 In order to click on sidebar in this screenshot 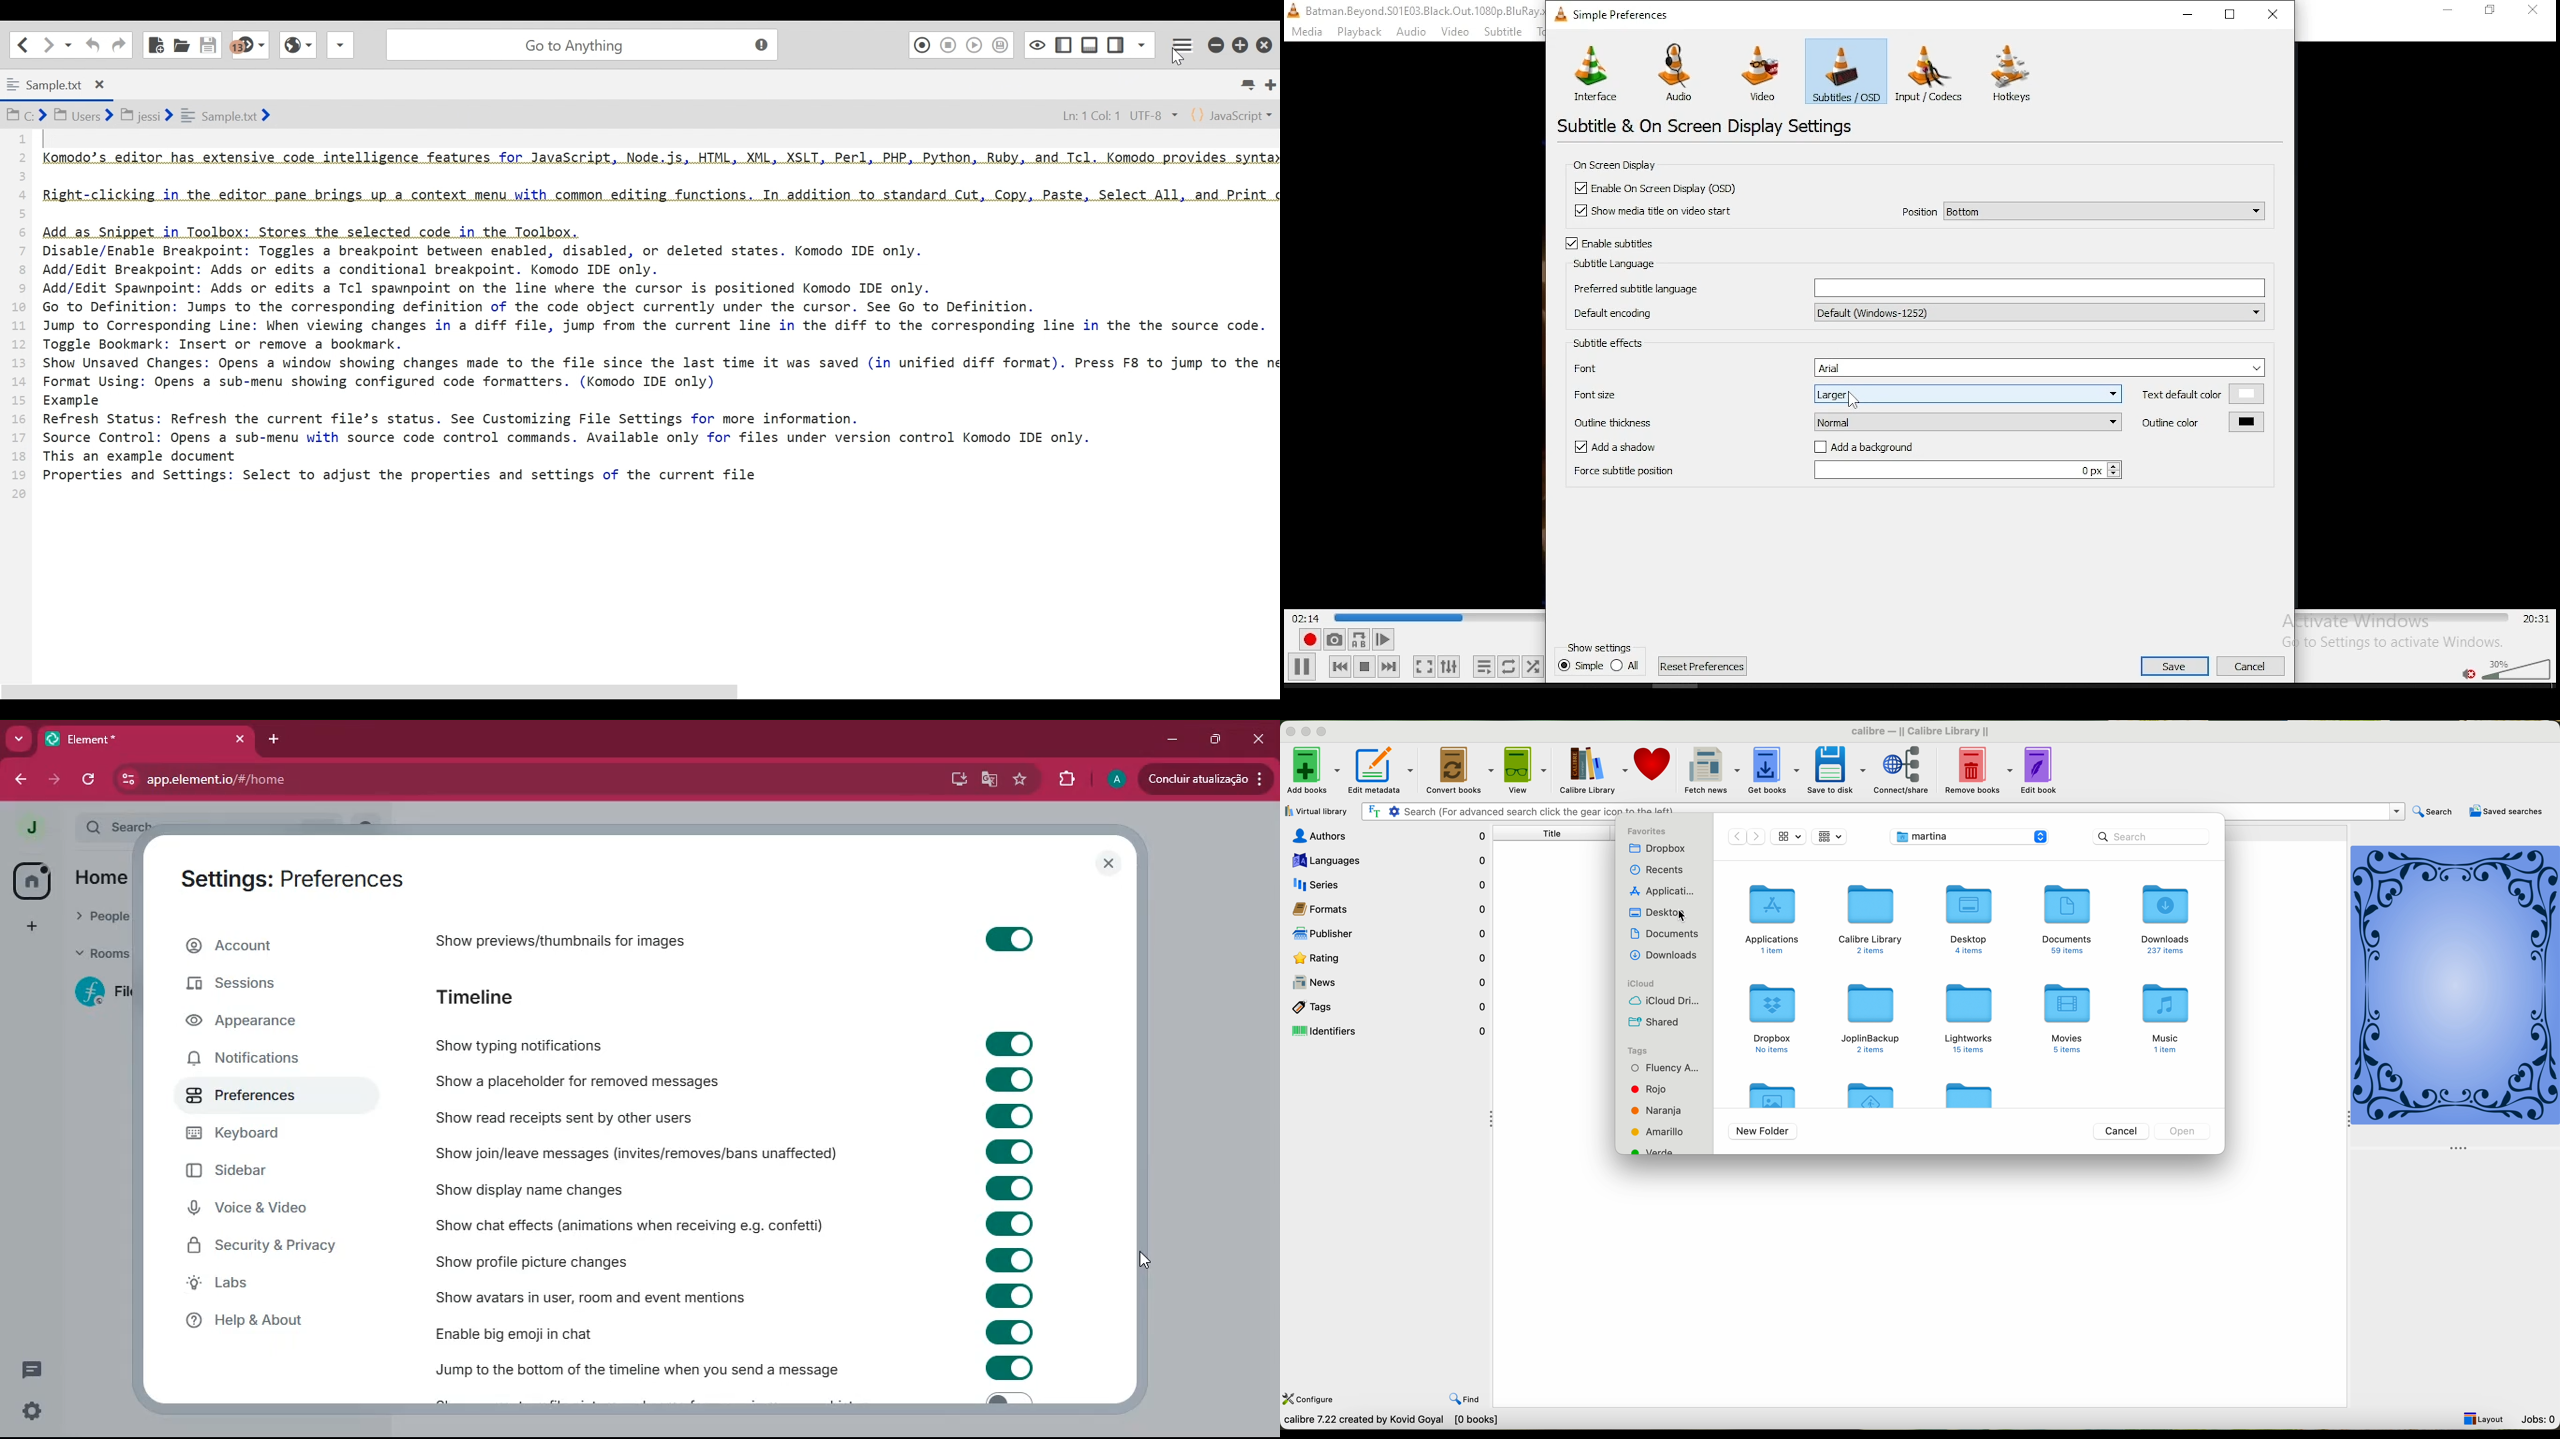, I will do `click(269, 1174)`.